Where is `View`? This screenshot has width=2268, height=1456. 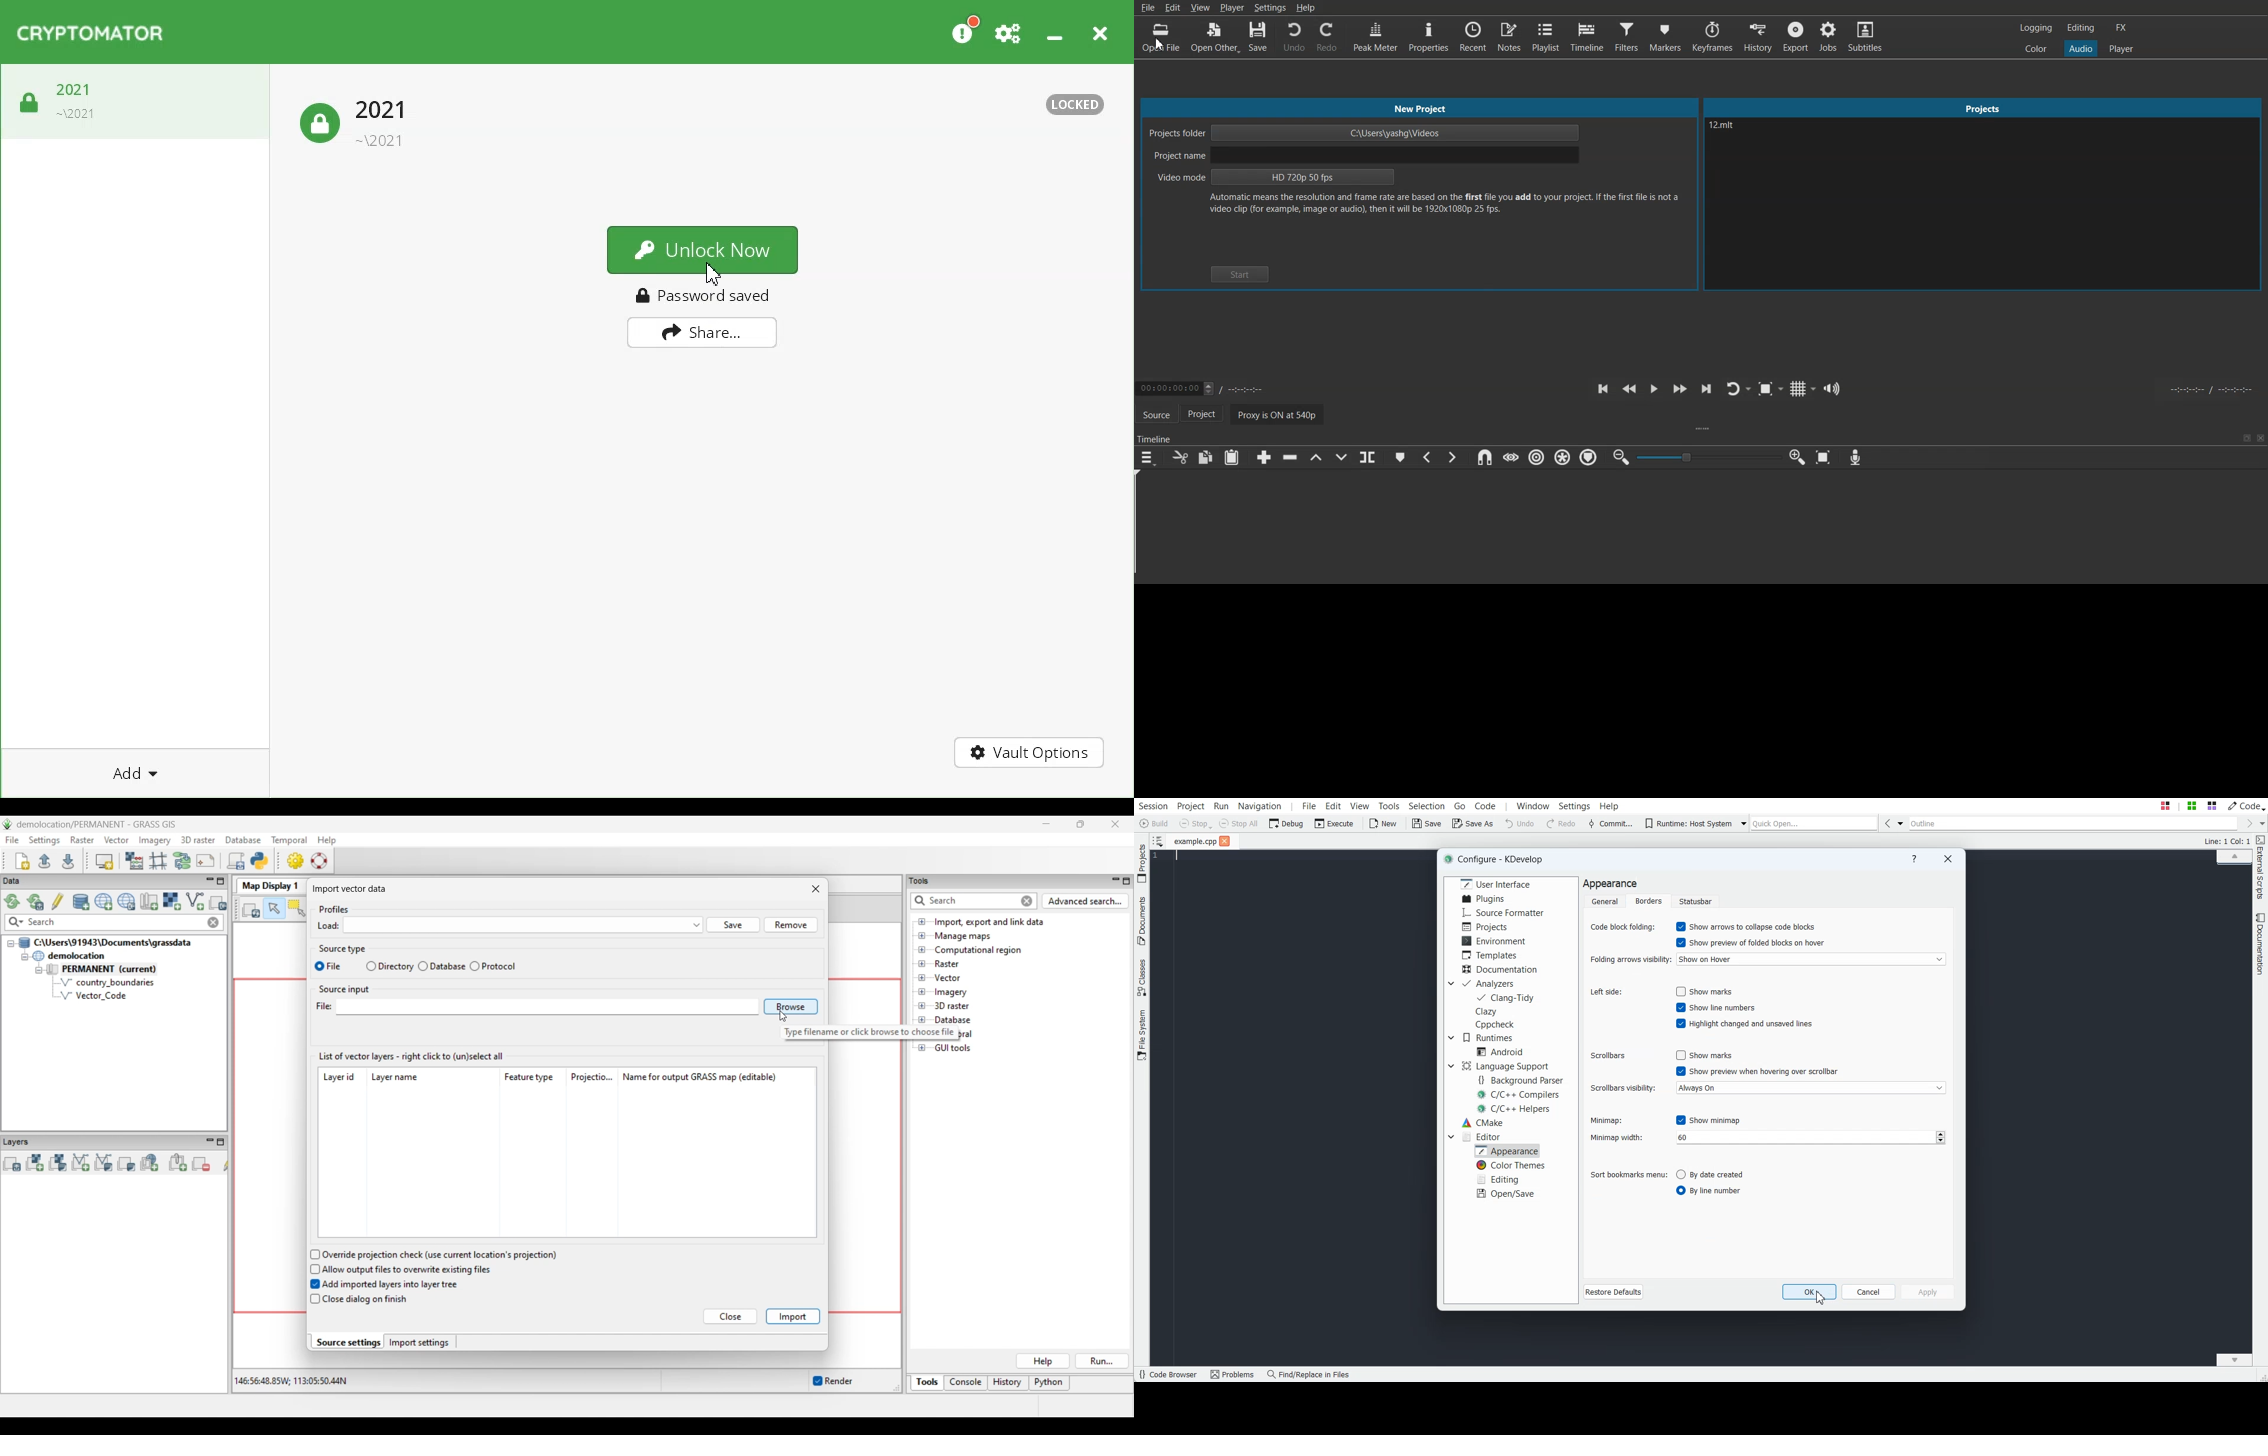 View is located at coordinates (1201, 7).